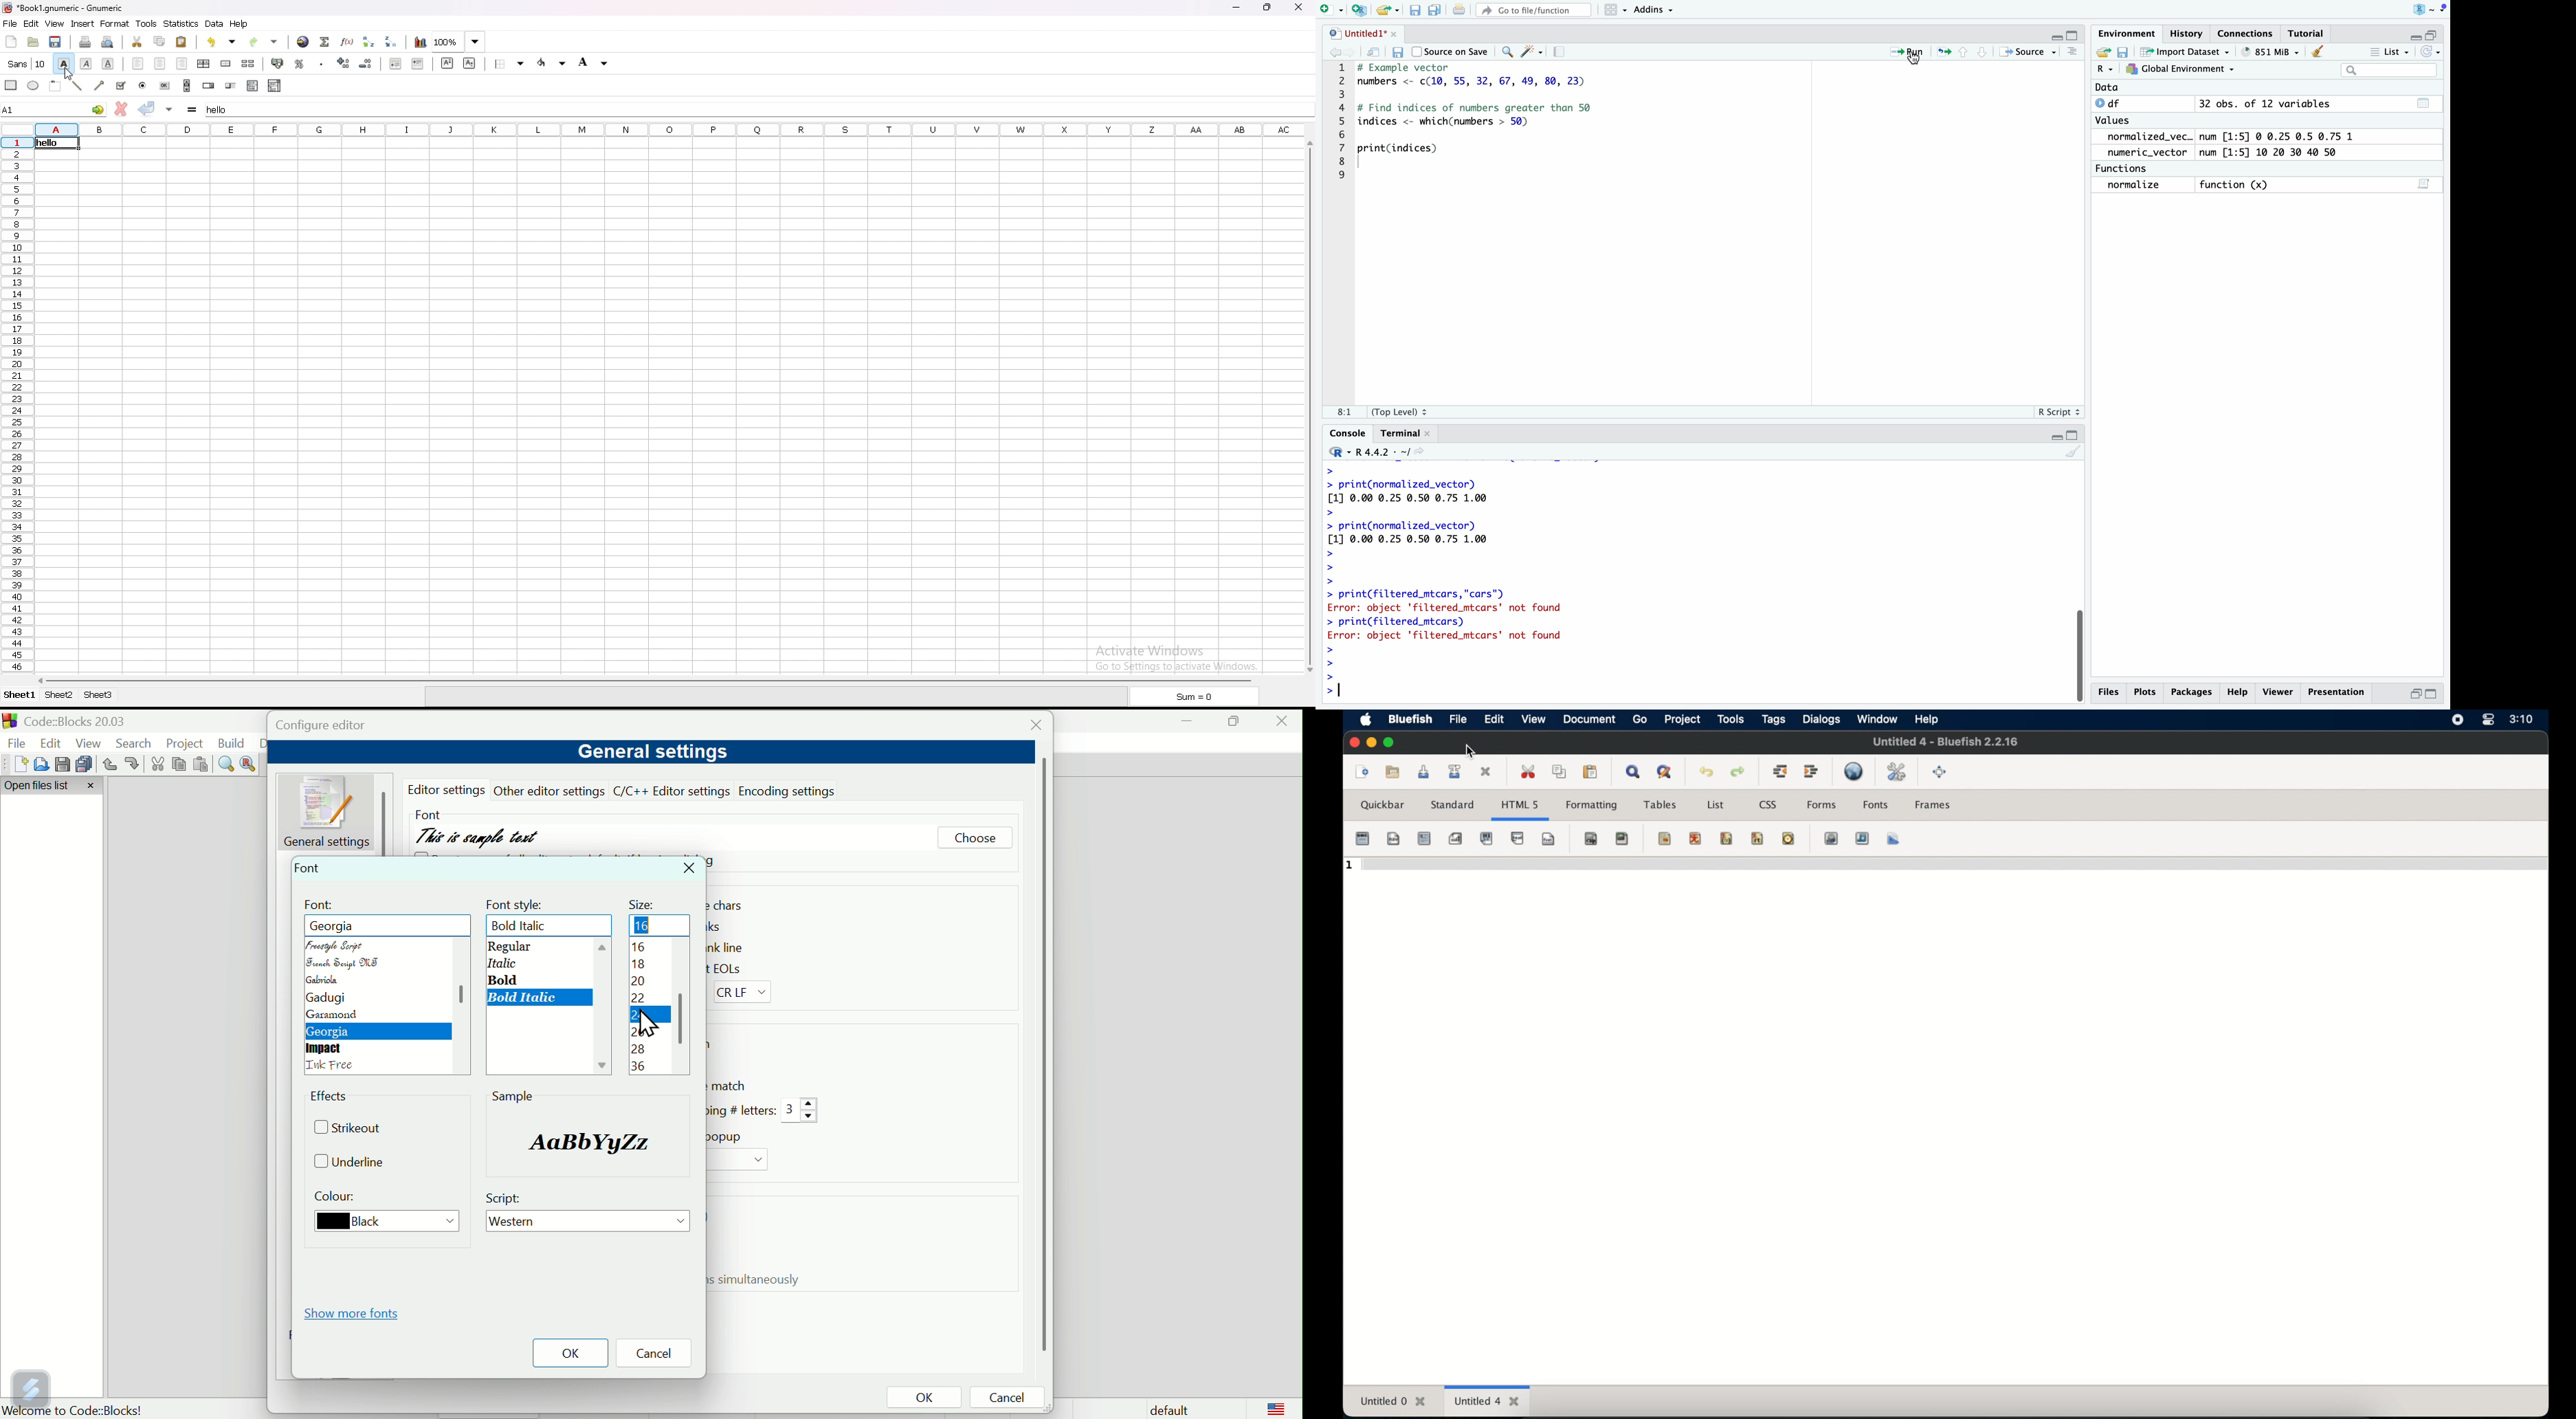 This screenshot has width=2576, height=1428. Describe the element at coordinates (1492, 120) in the screenshot. I see `imbers <- c(1@, 55, 32, 67, 49, 80, :
Find indices of numbers greater thar
dices <- which(numbers > 50)
"int(indices)` at that location.